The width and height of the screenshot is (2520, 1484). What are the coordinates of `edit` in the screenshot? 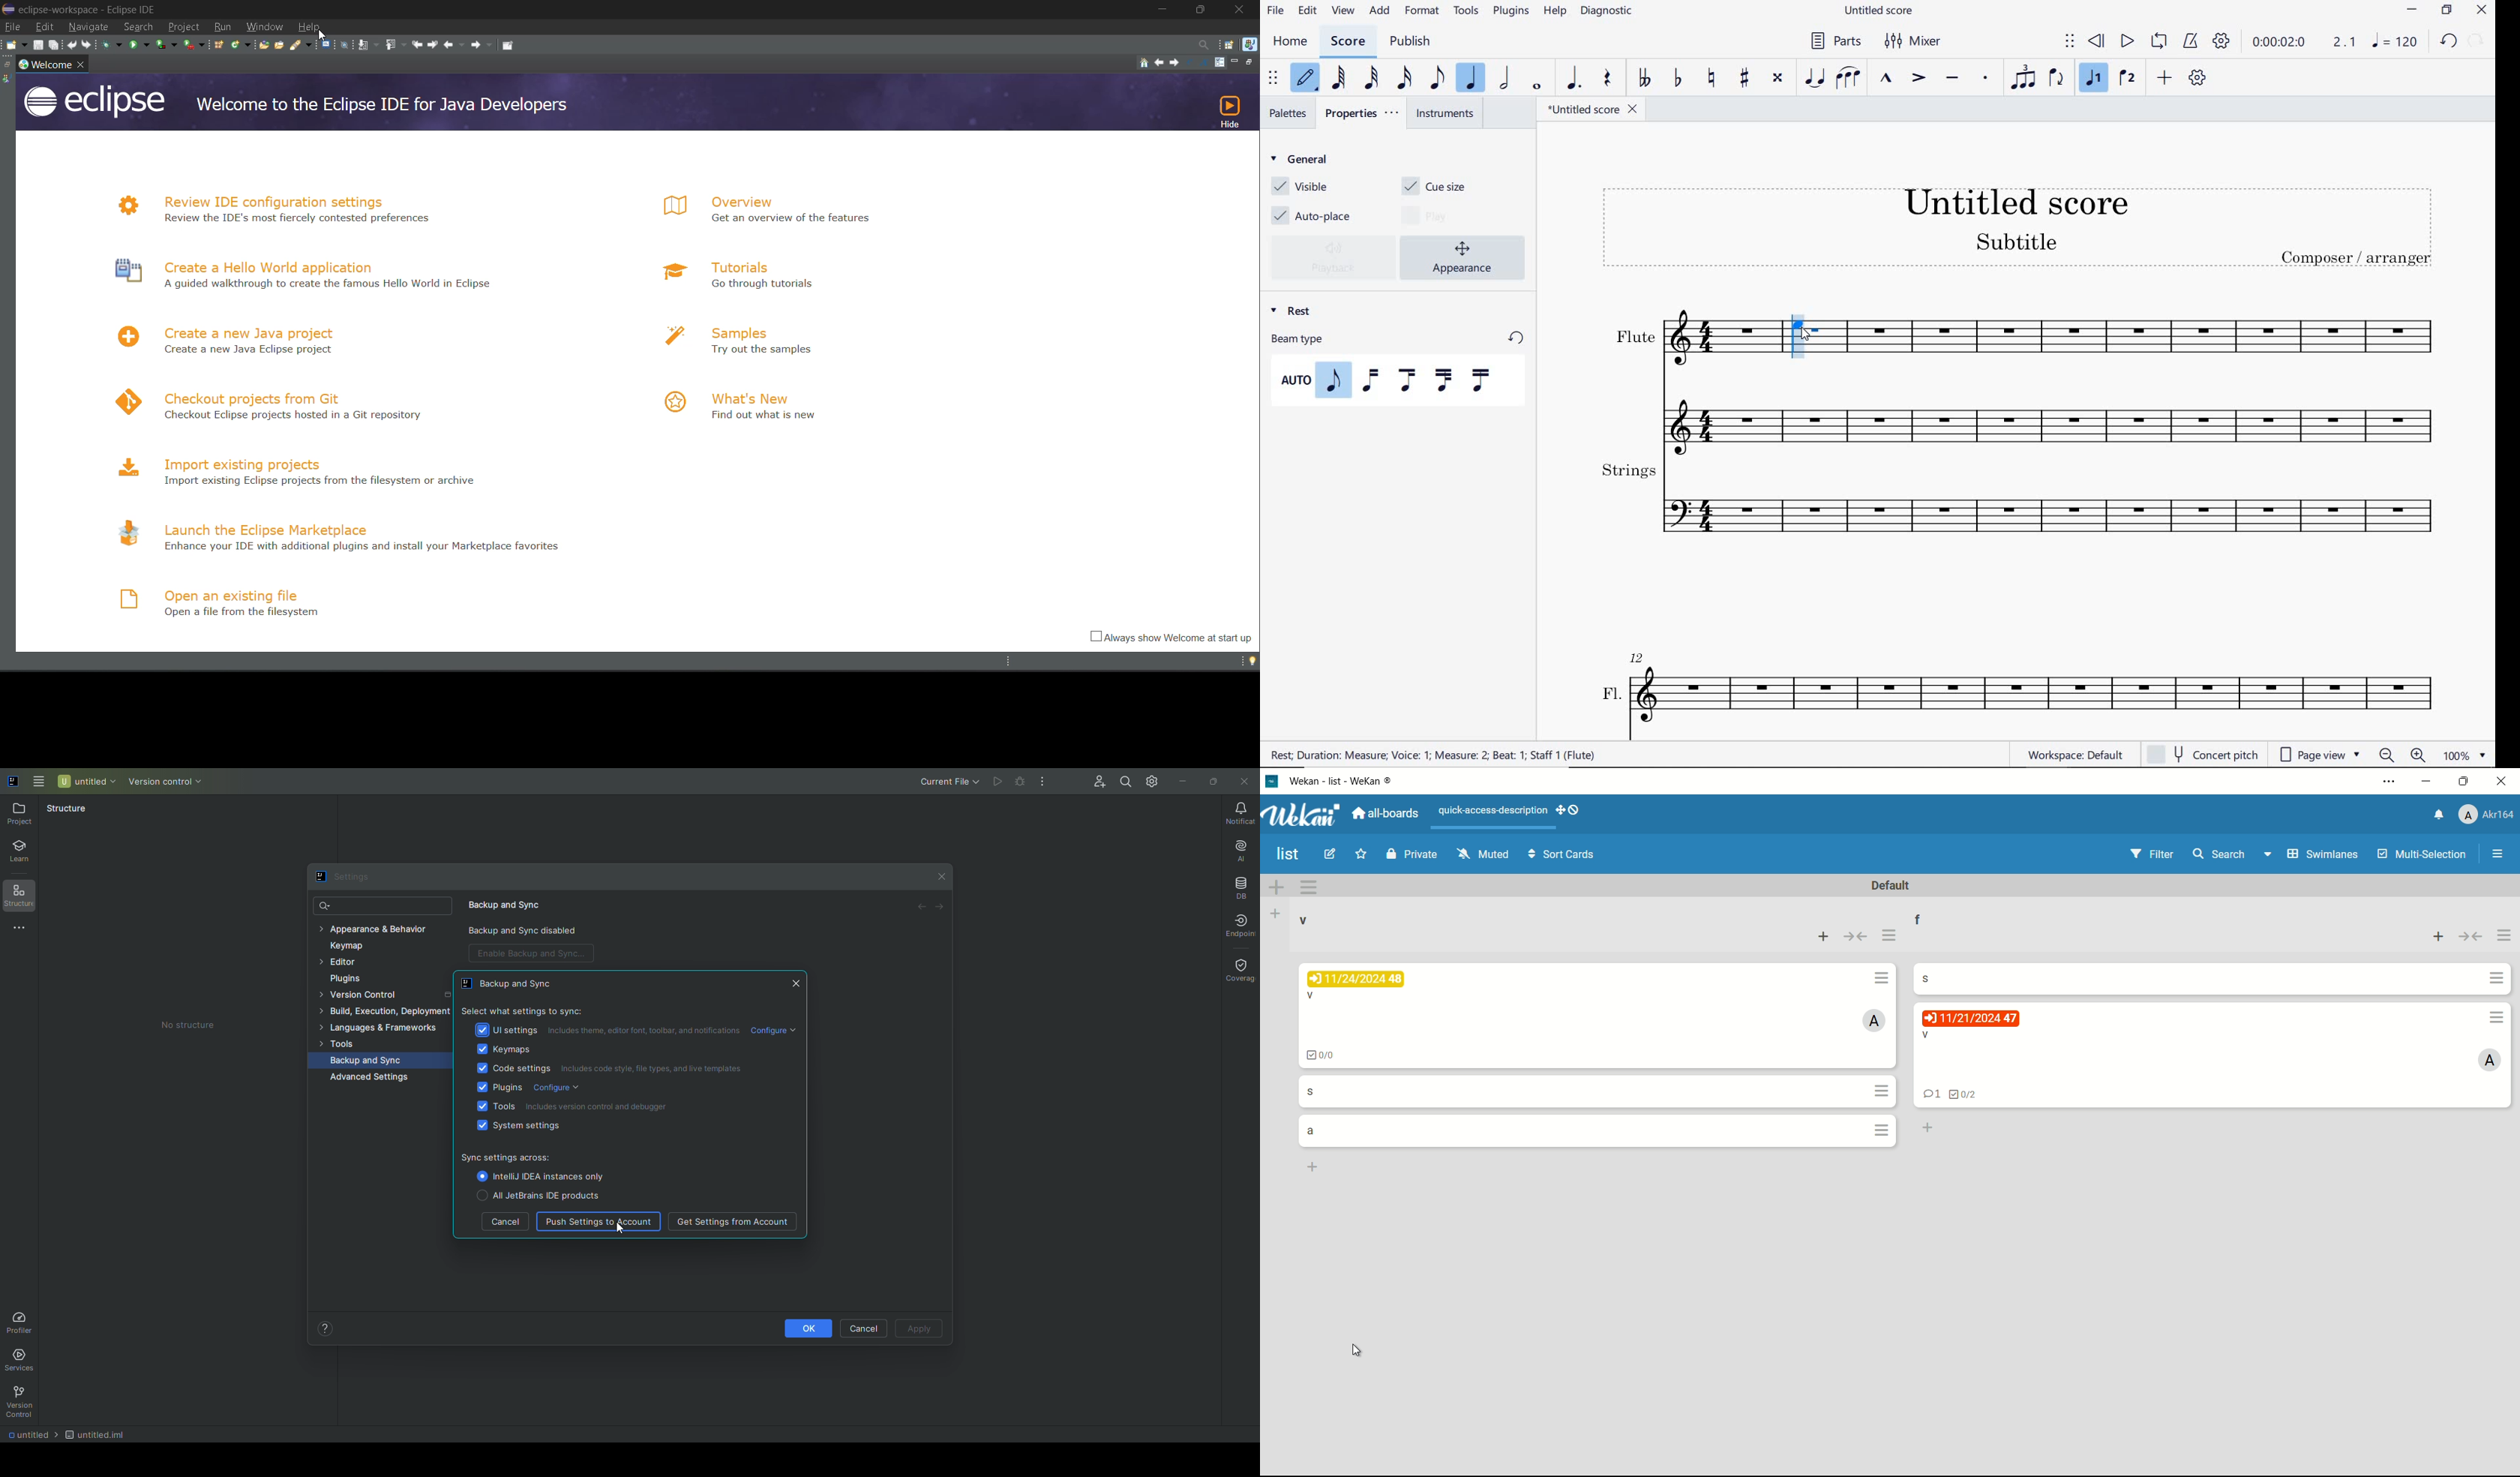 It's located at (47, 28).